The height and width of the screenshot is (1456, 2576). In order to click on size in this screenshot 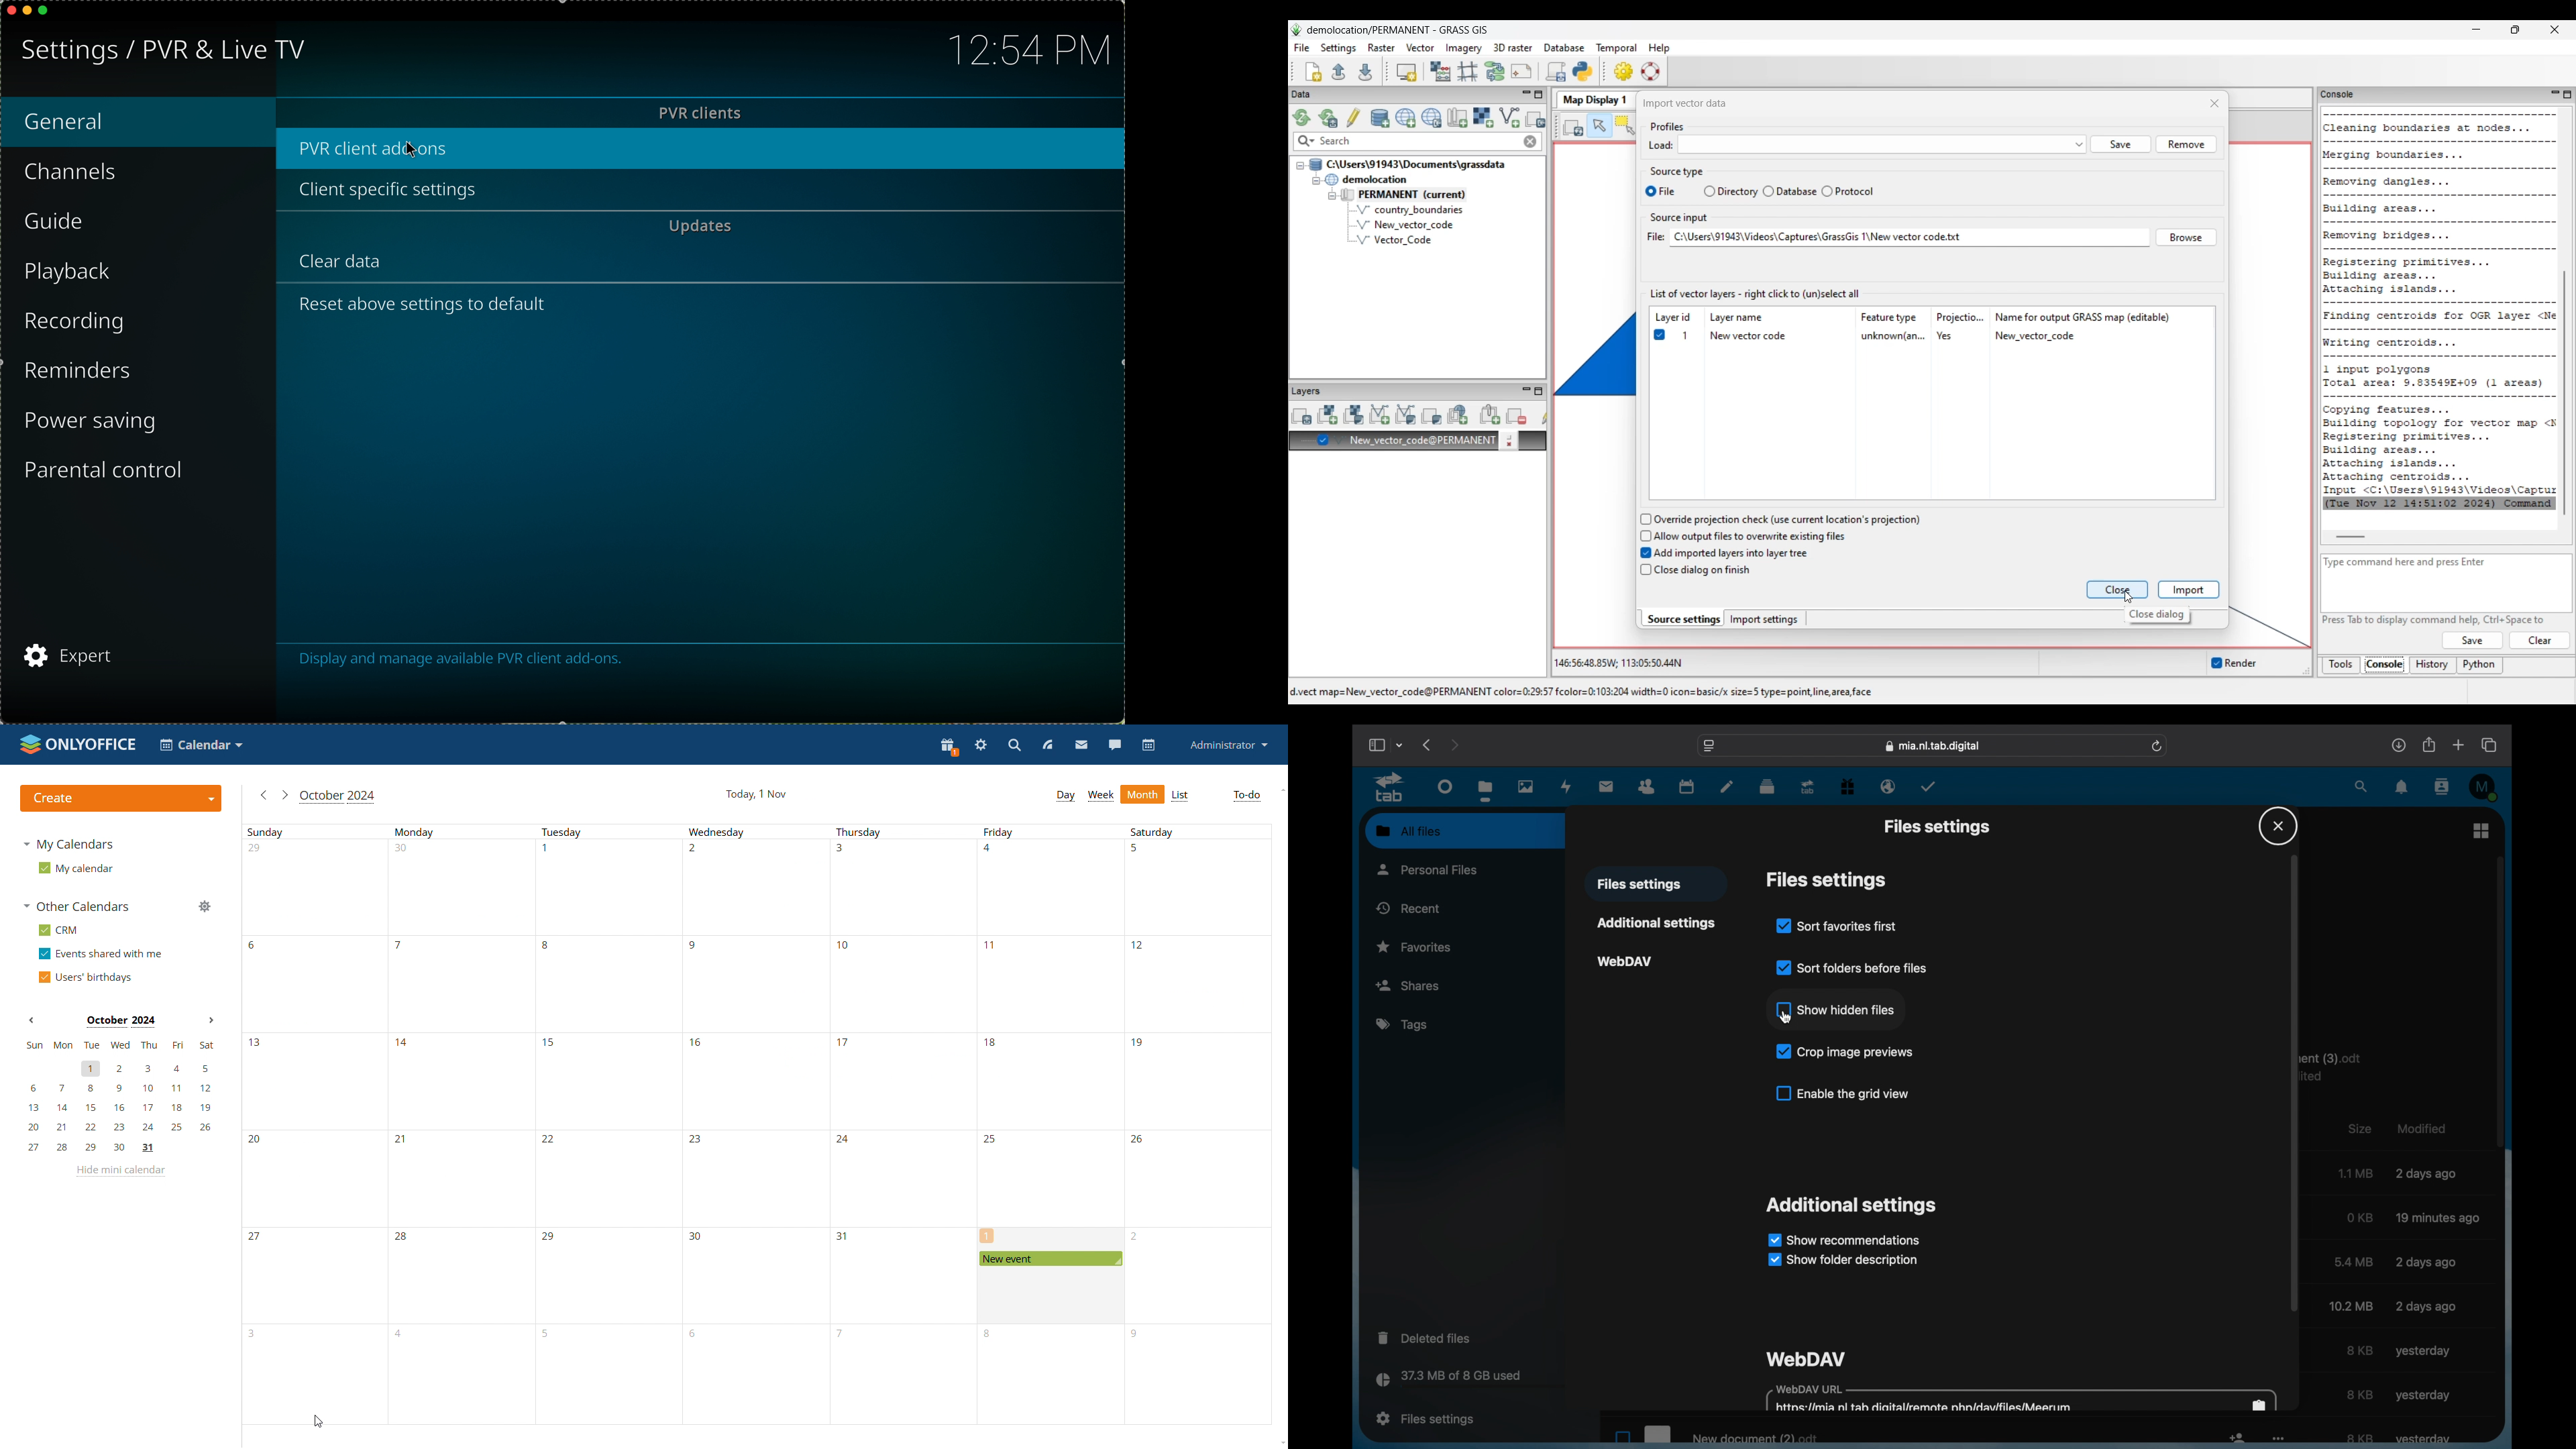, I will do `click(2361, 1217)`.